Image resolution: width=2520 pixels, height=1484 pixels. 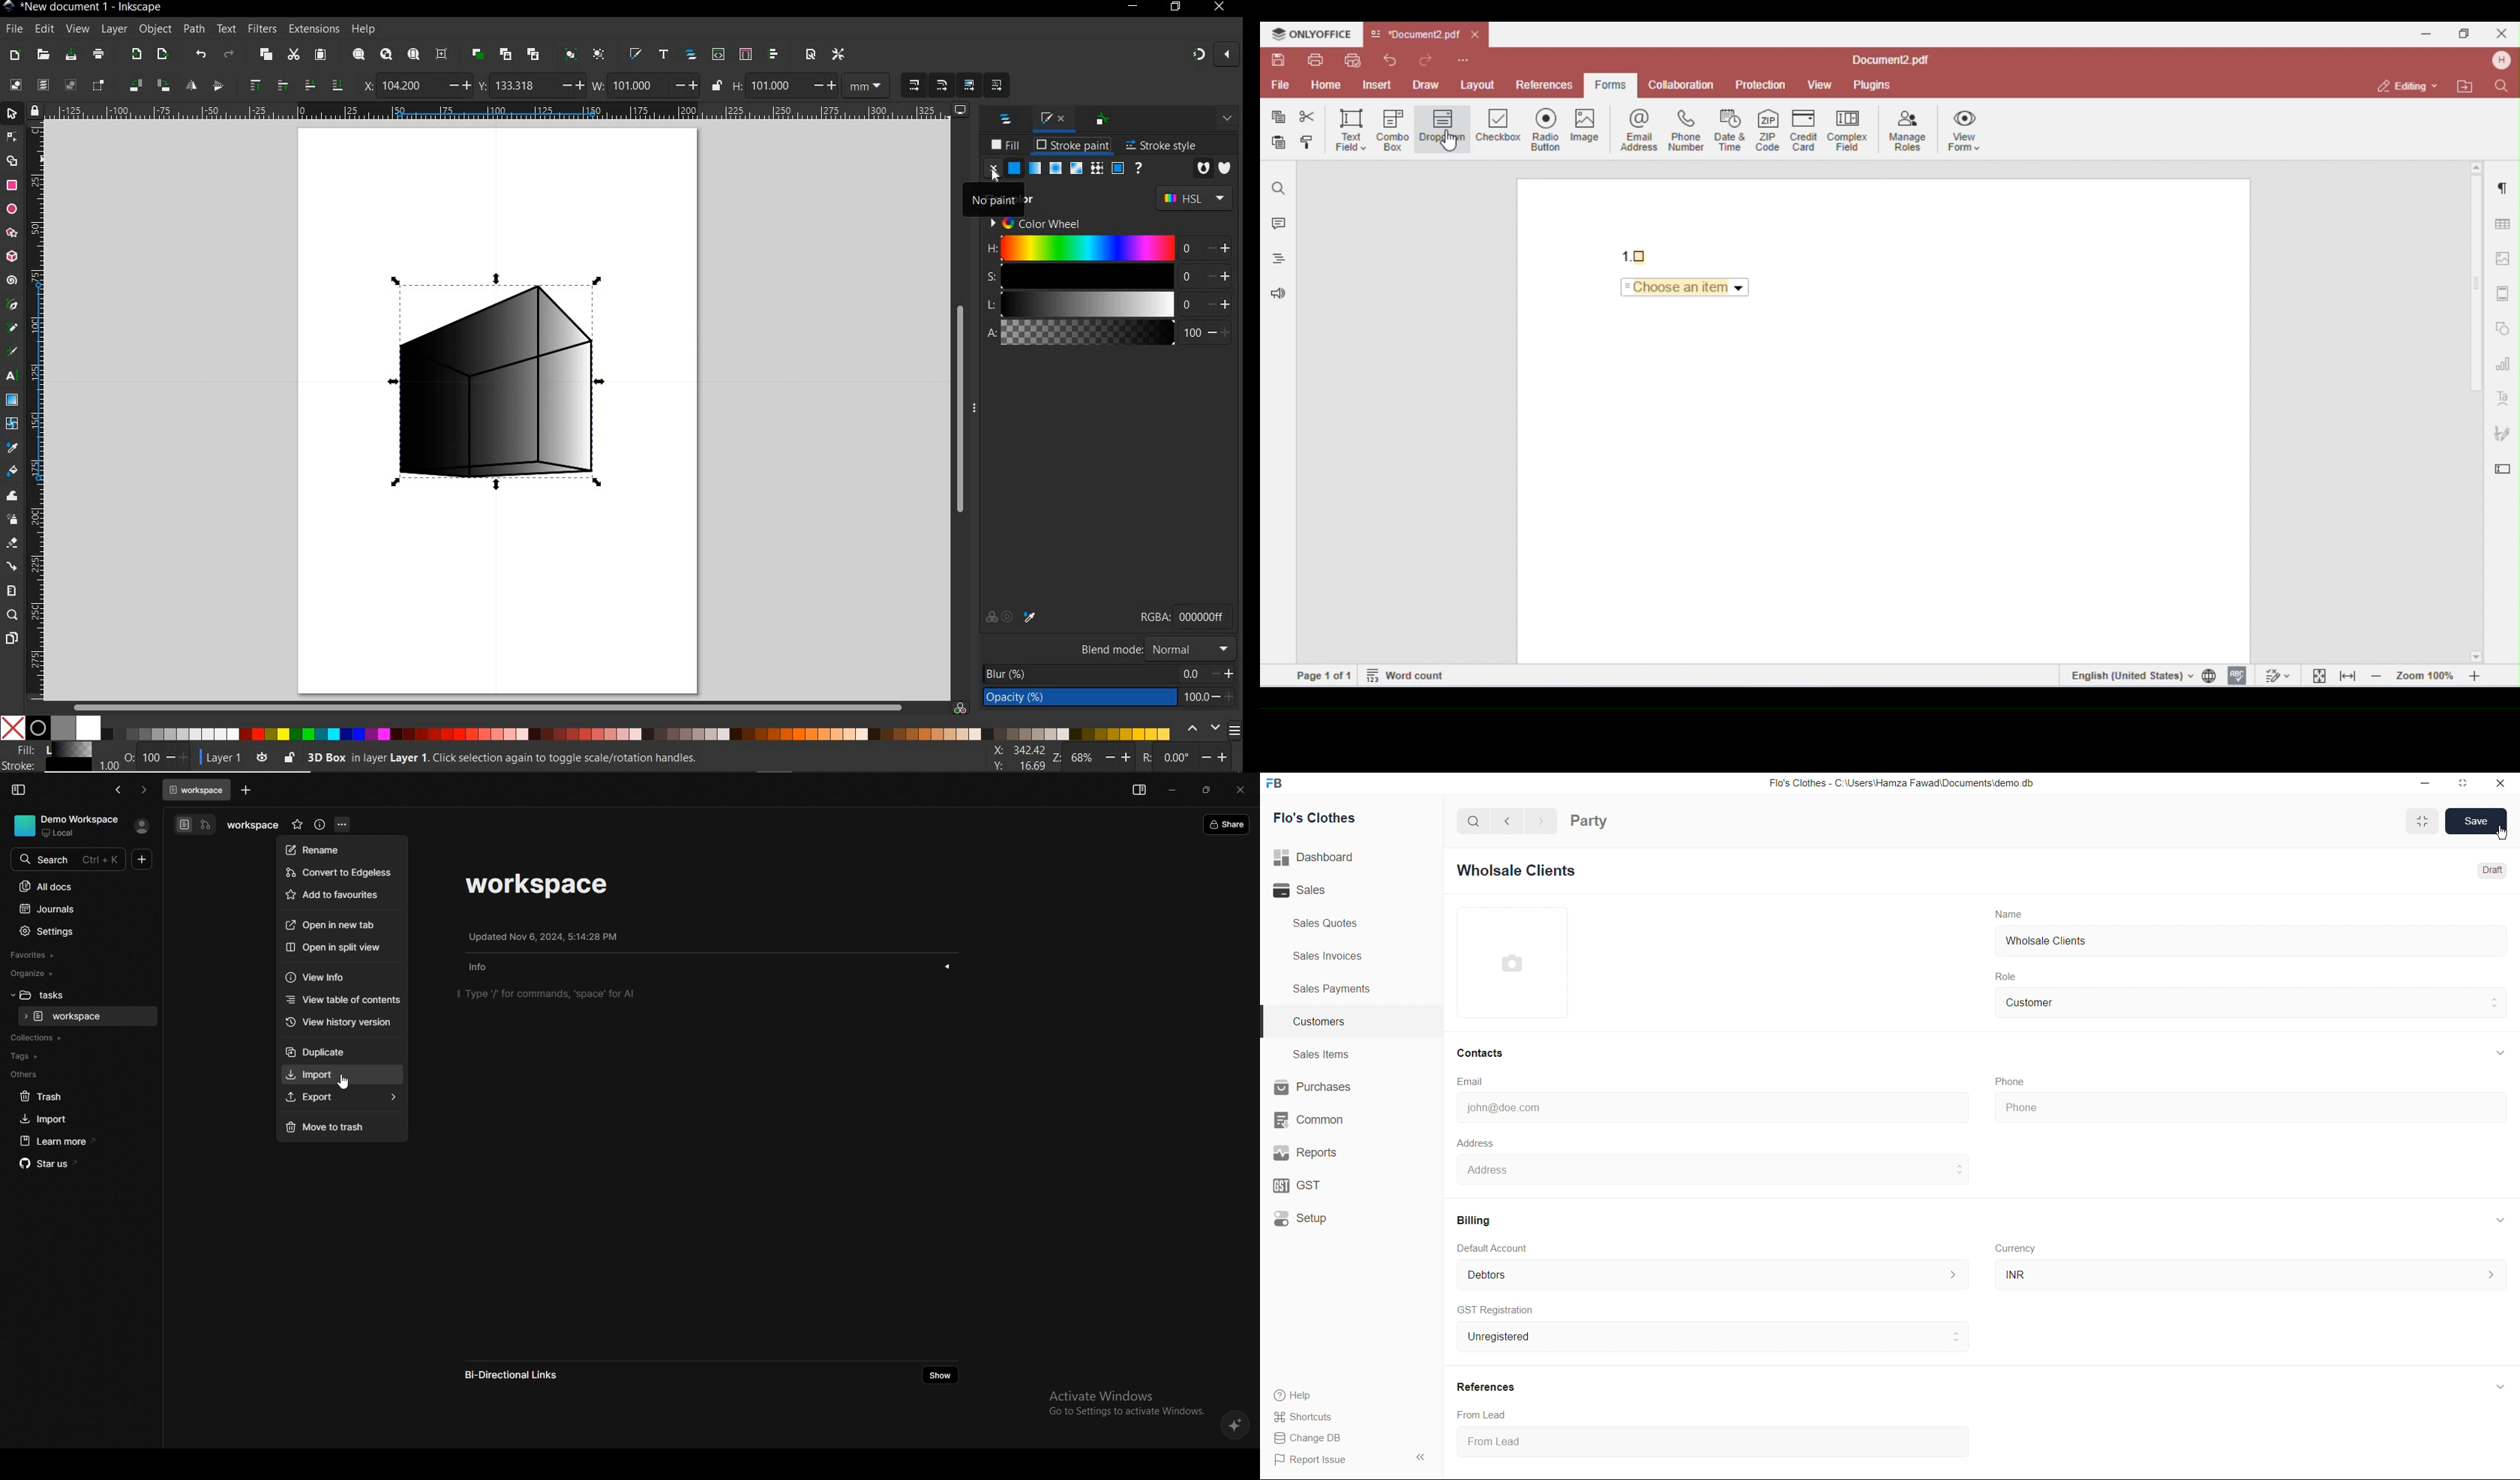 I want to click on From Lead, so click(x=1486, y=1413).